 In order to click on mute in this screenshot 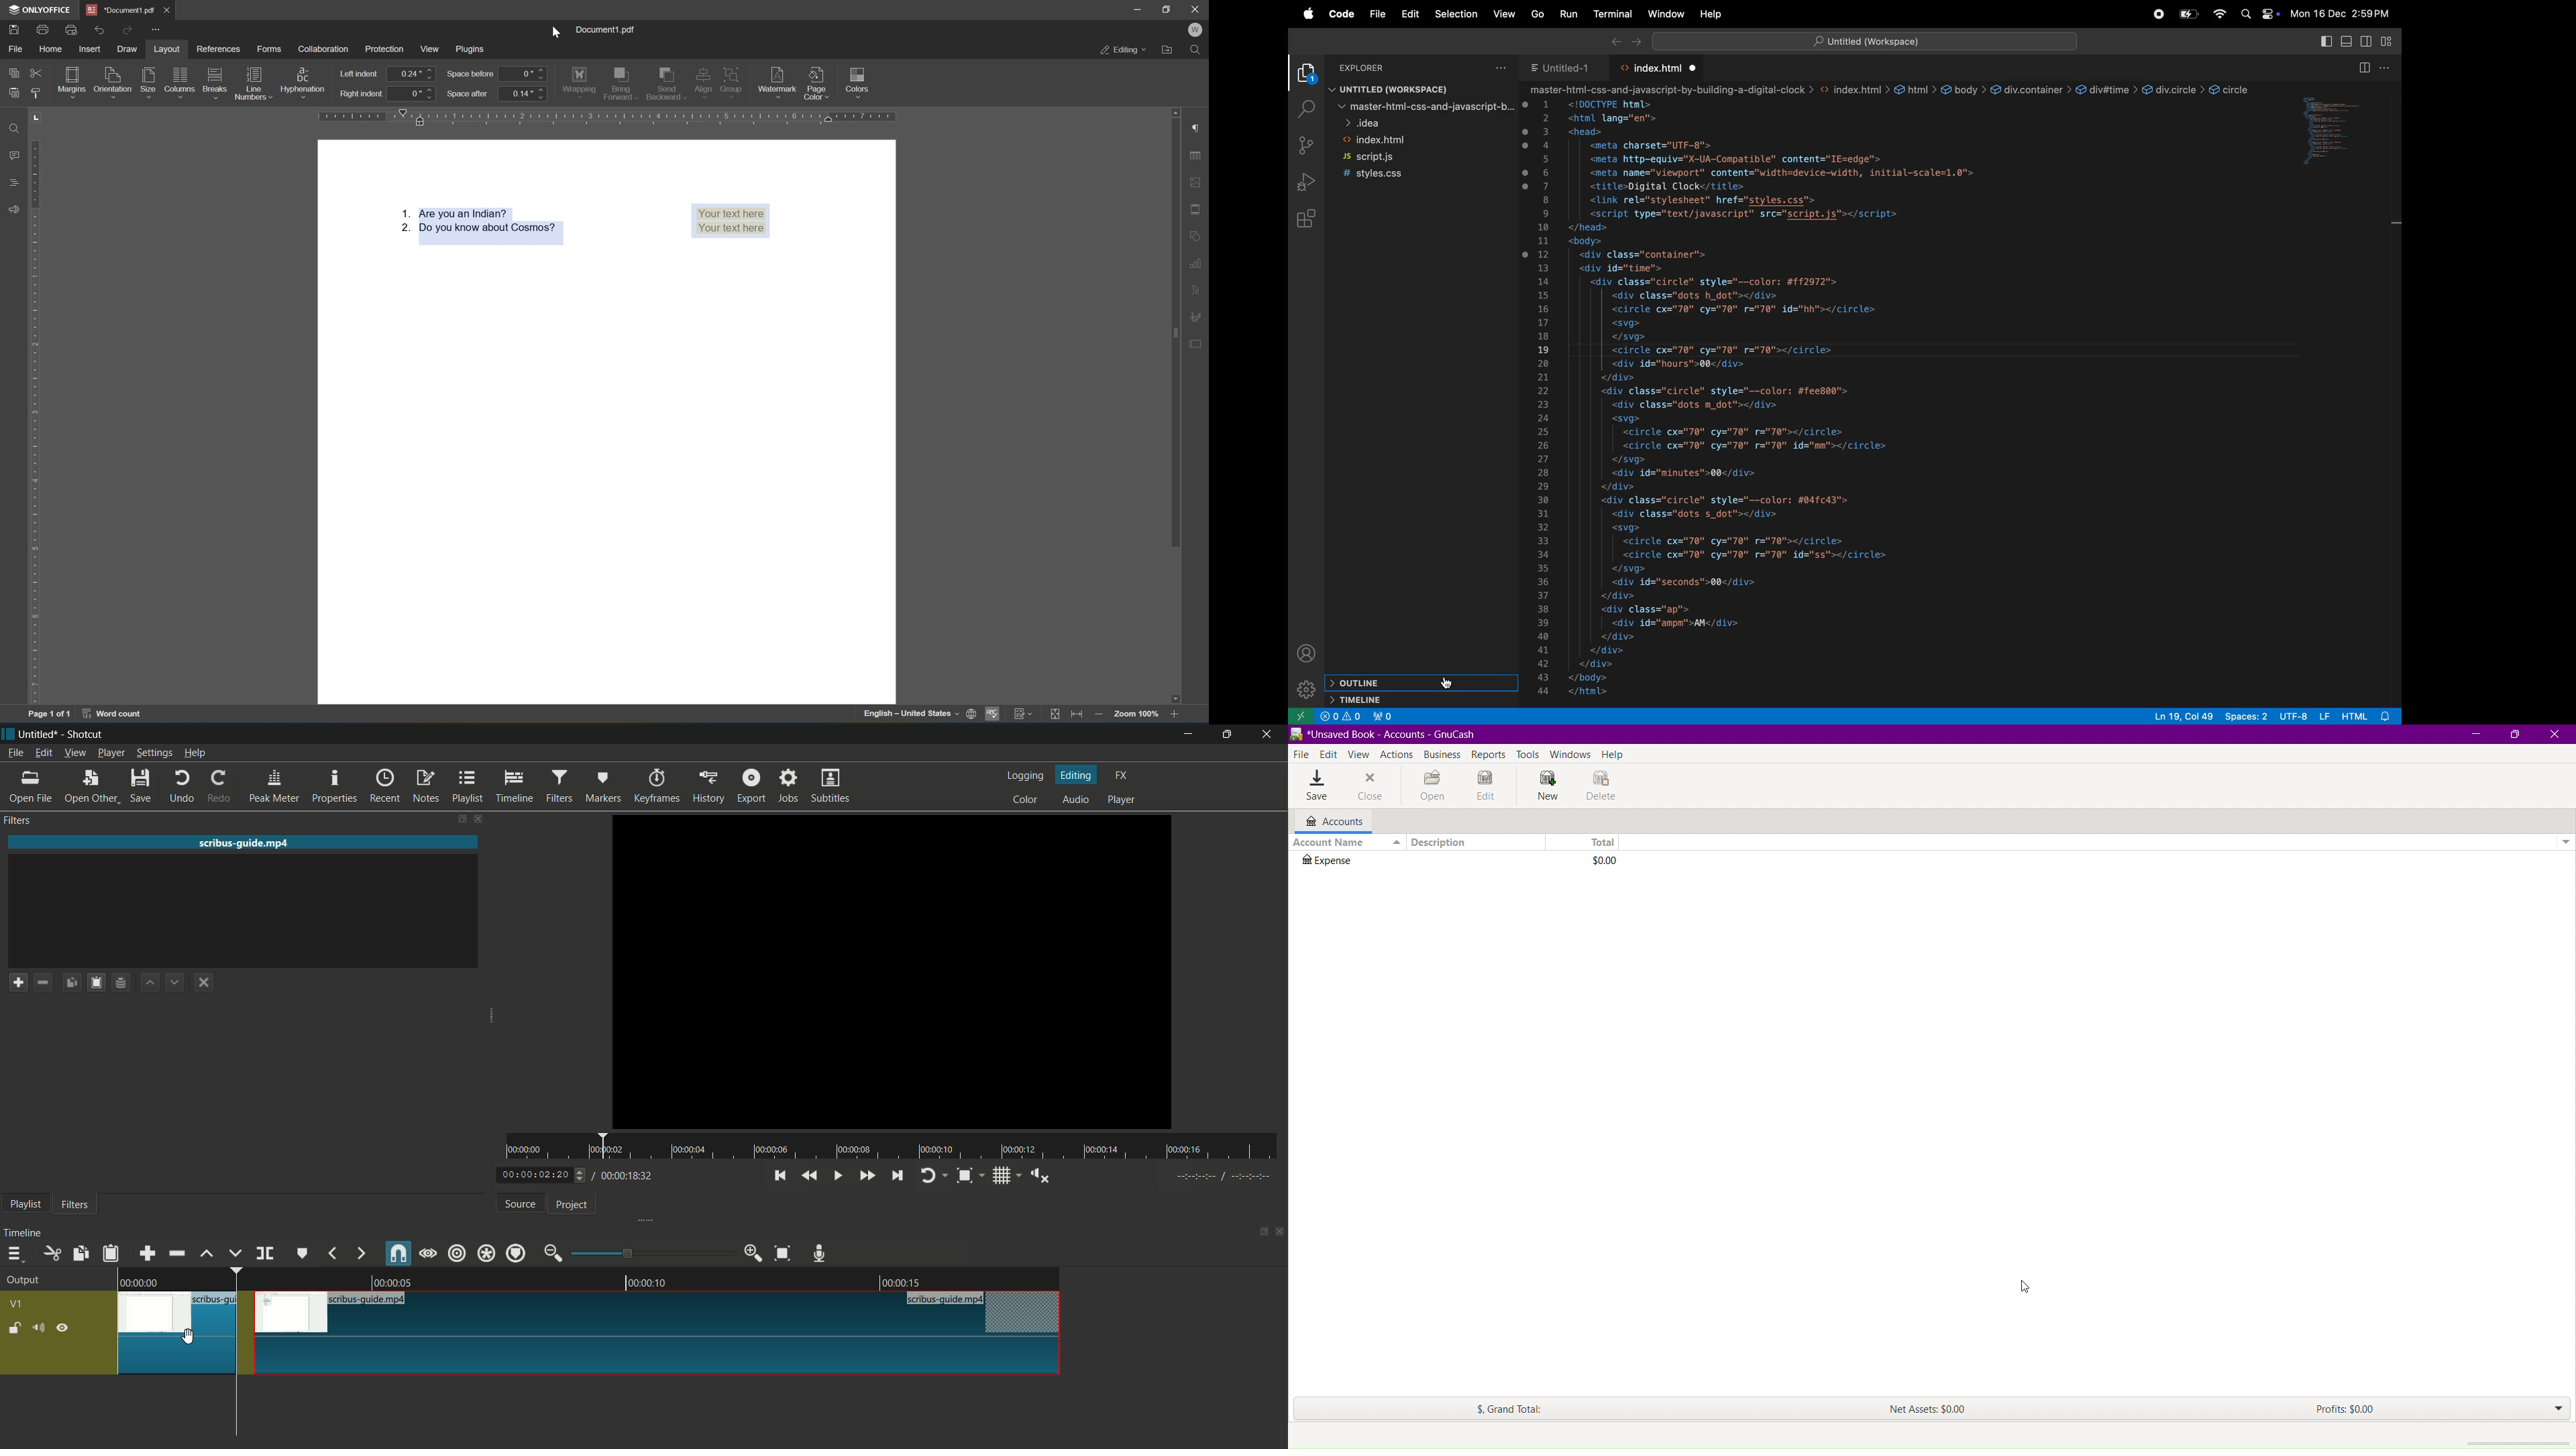, I will do `click(39, 1328)`.